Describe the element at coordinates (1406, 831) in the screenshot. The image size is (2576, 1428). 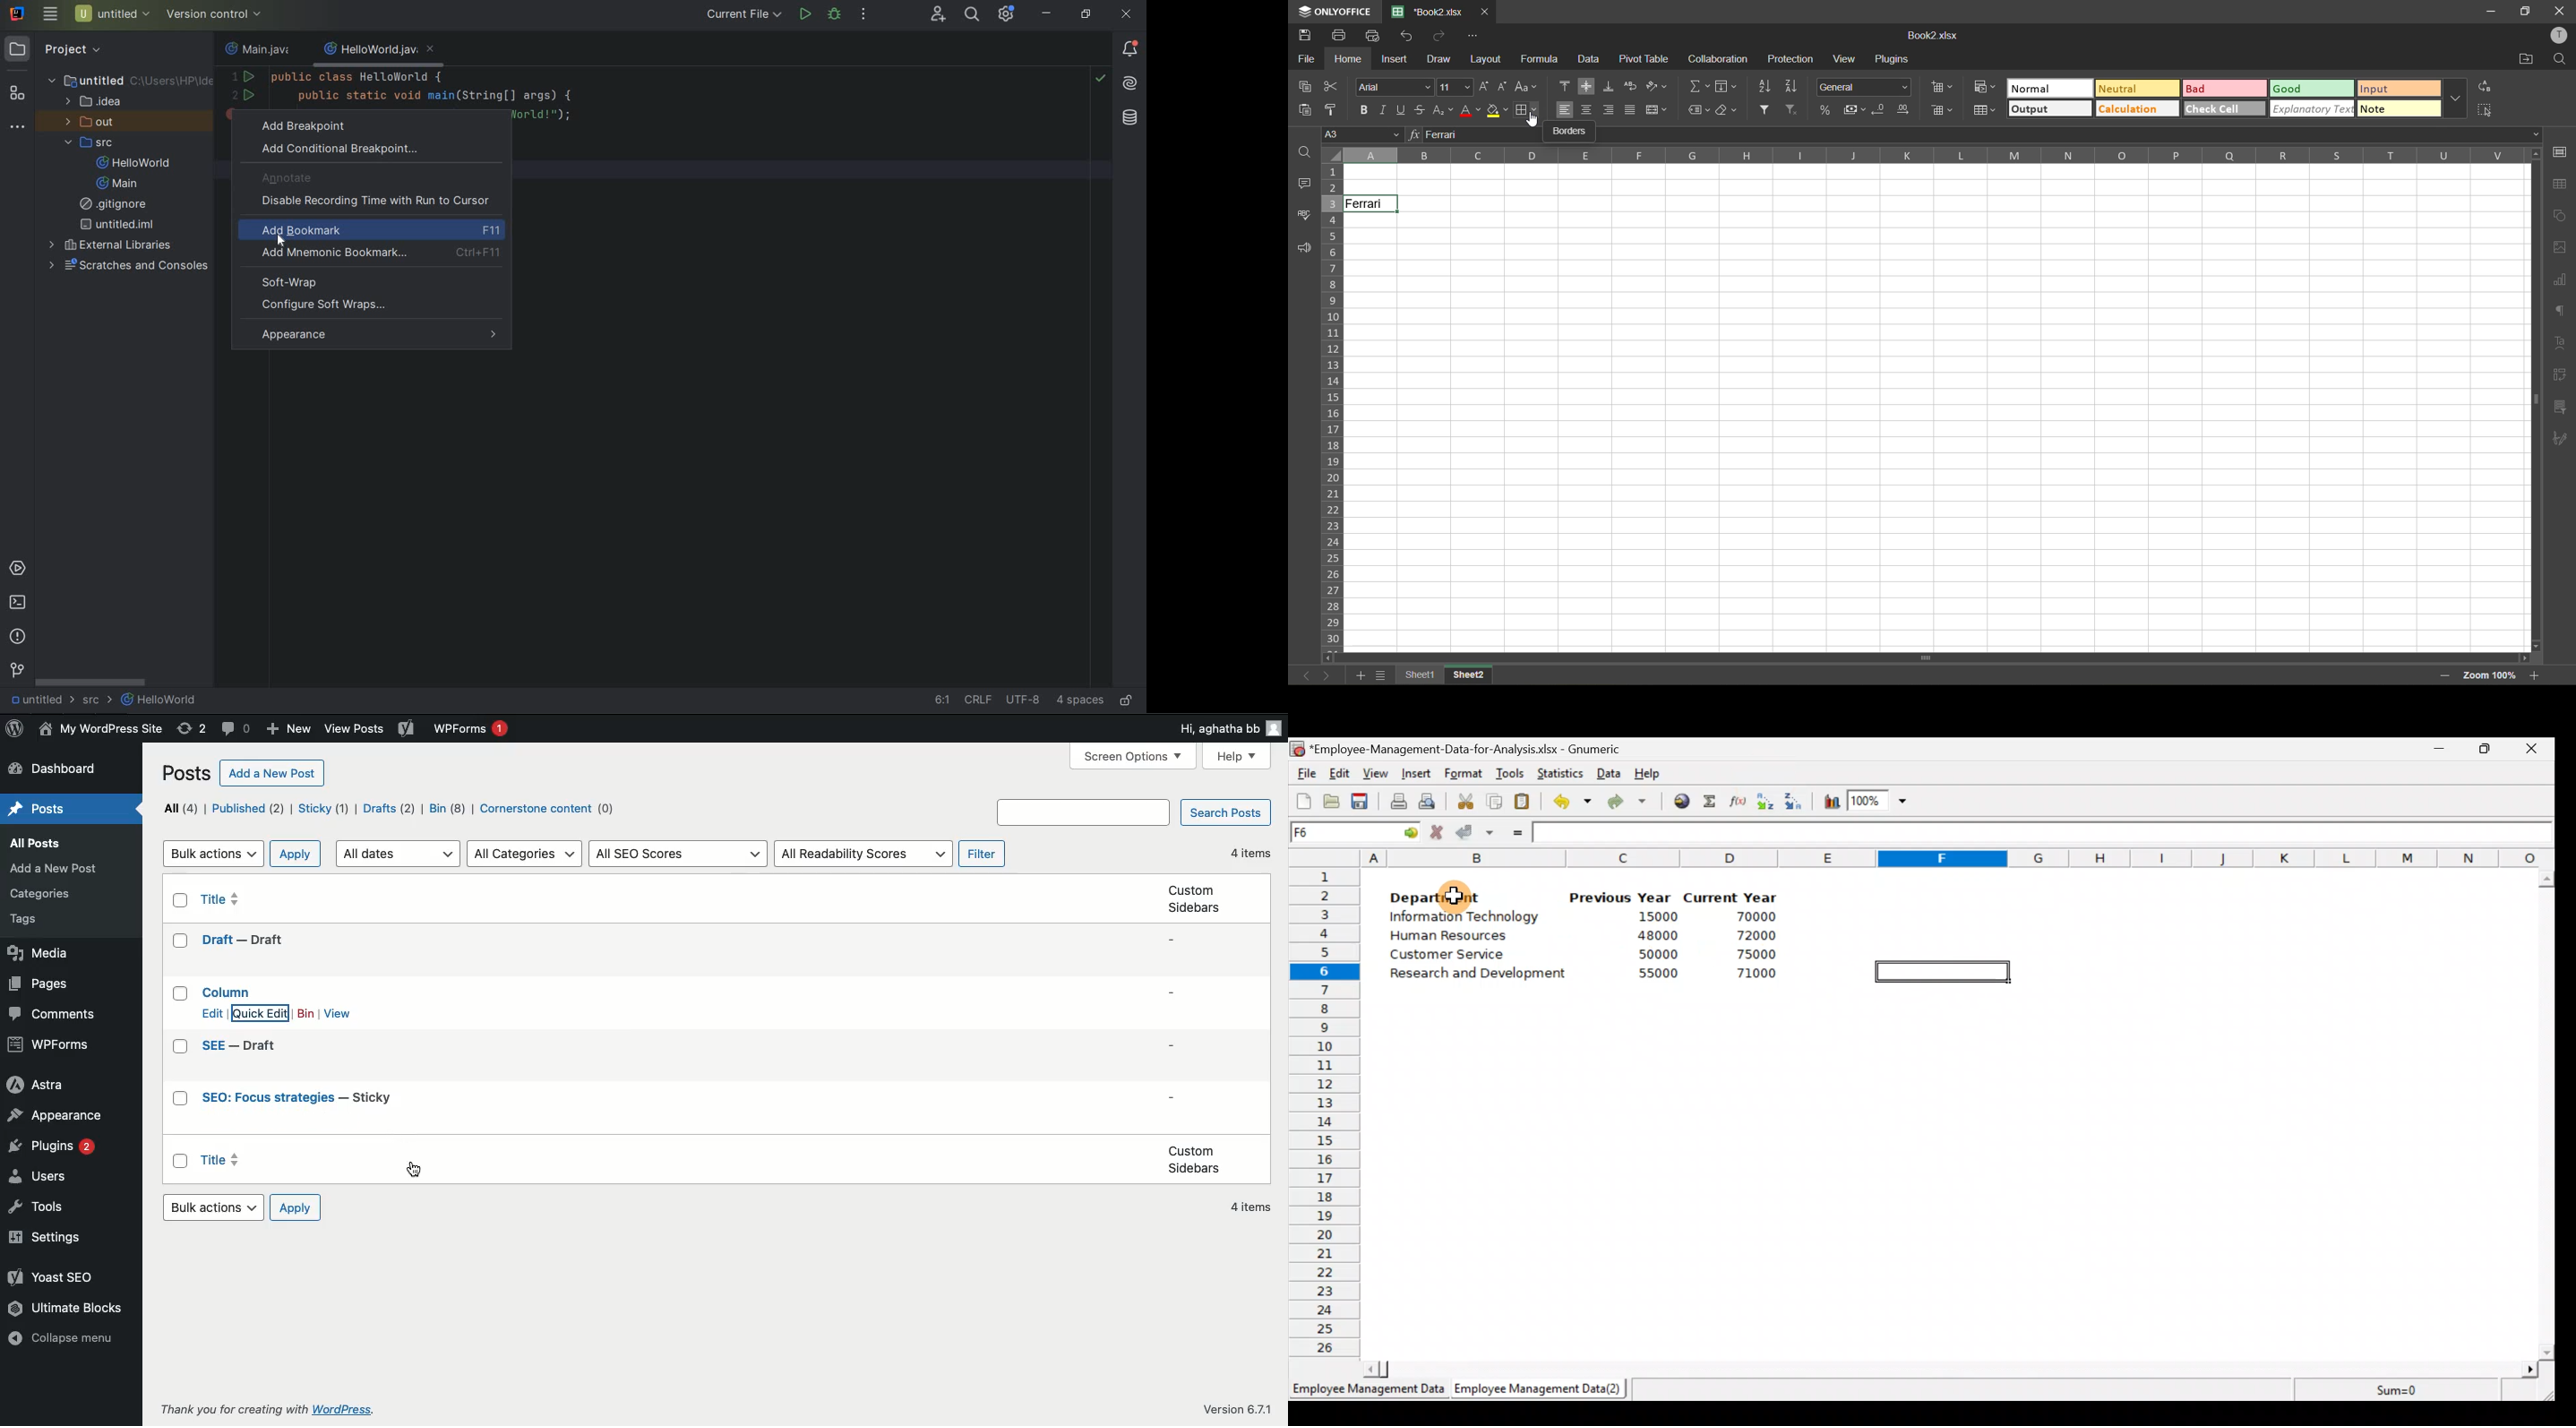
I see `go to` at that location.